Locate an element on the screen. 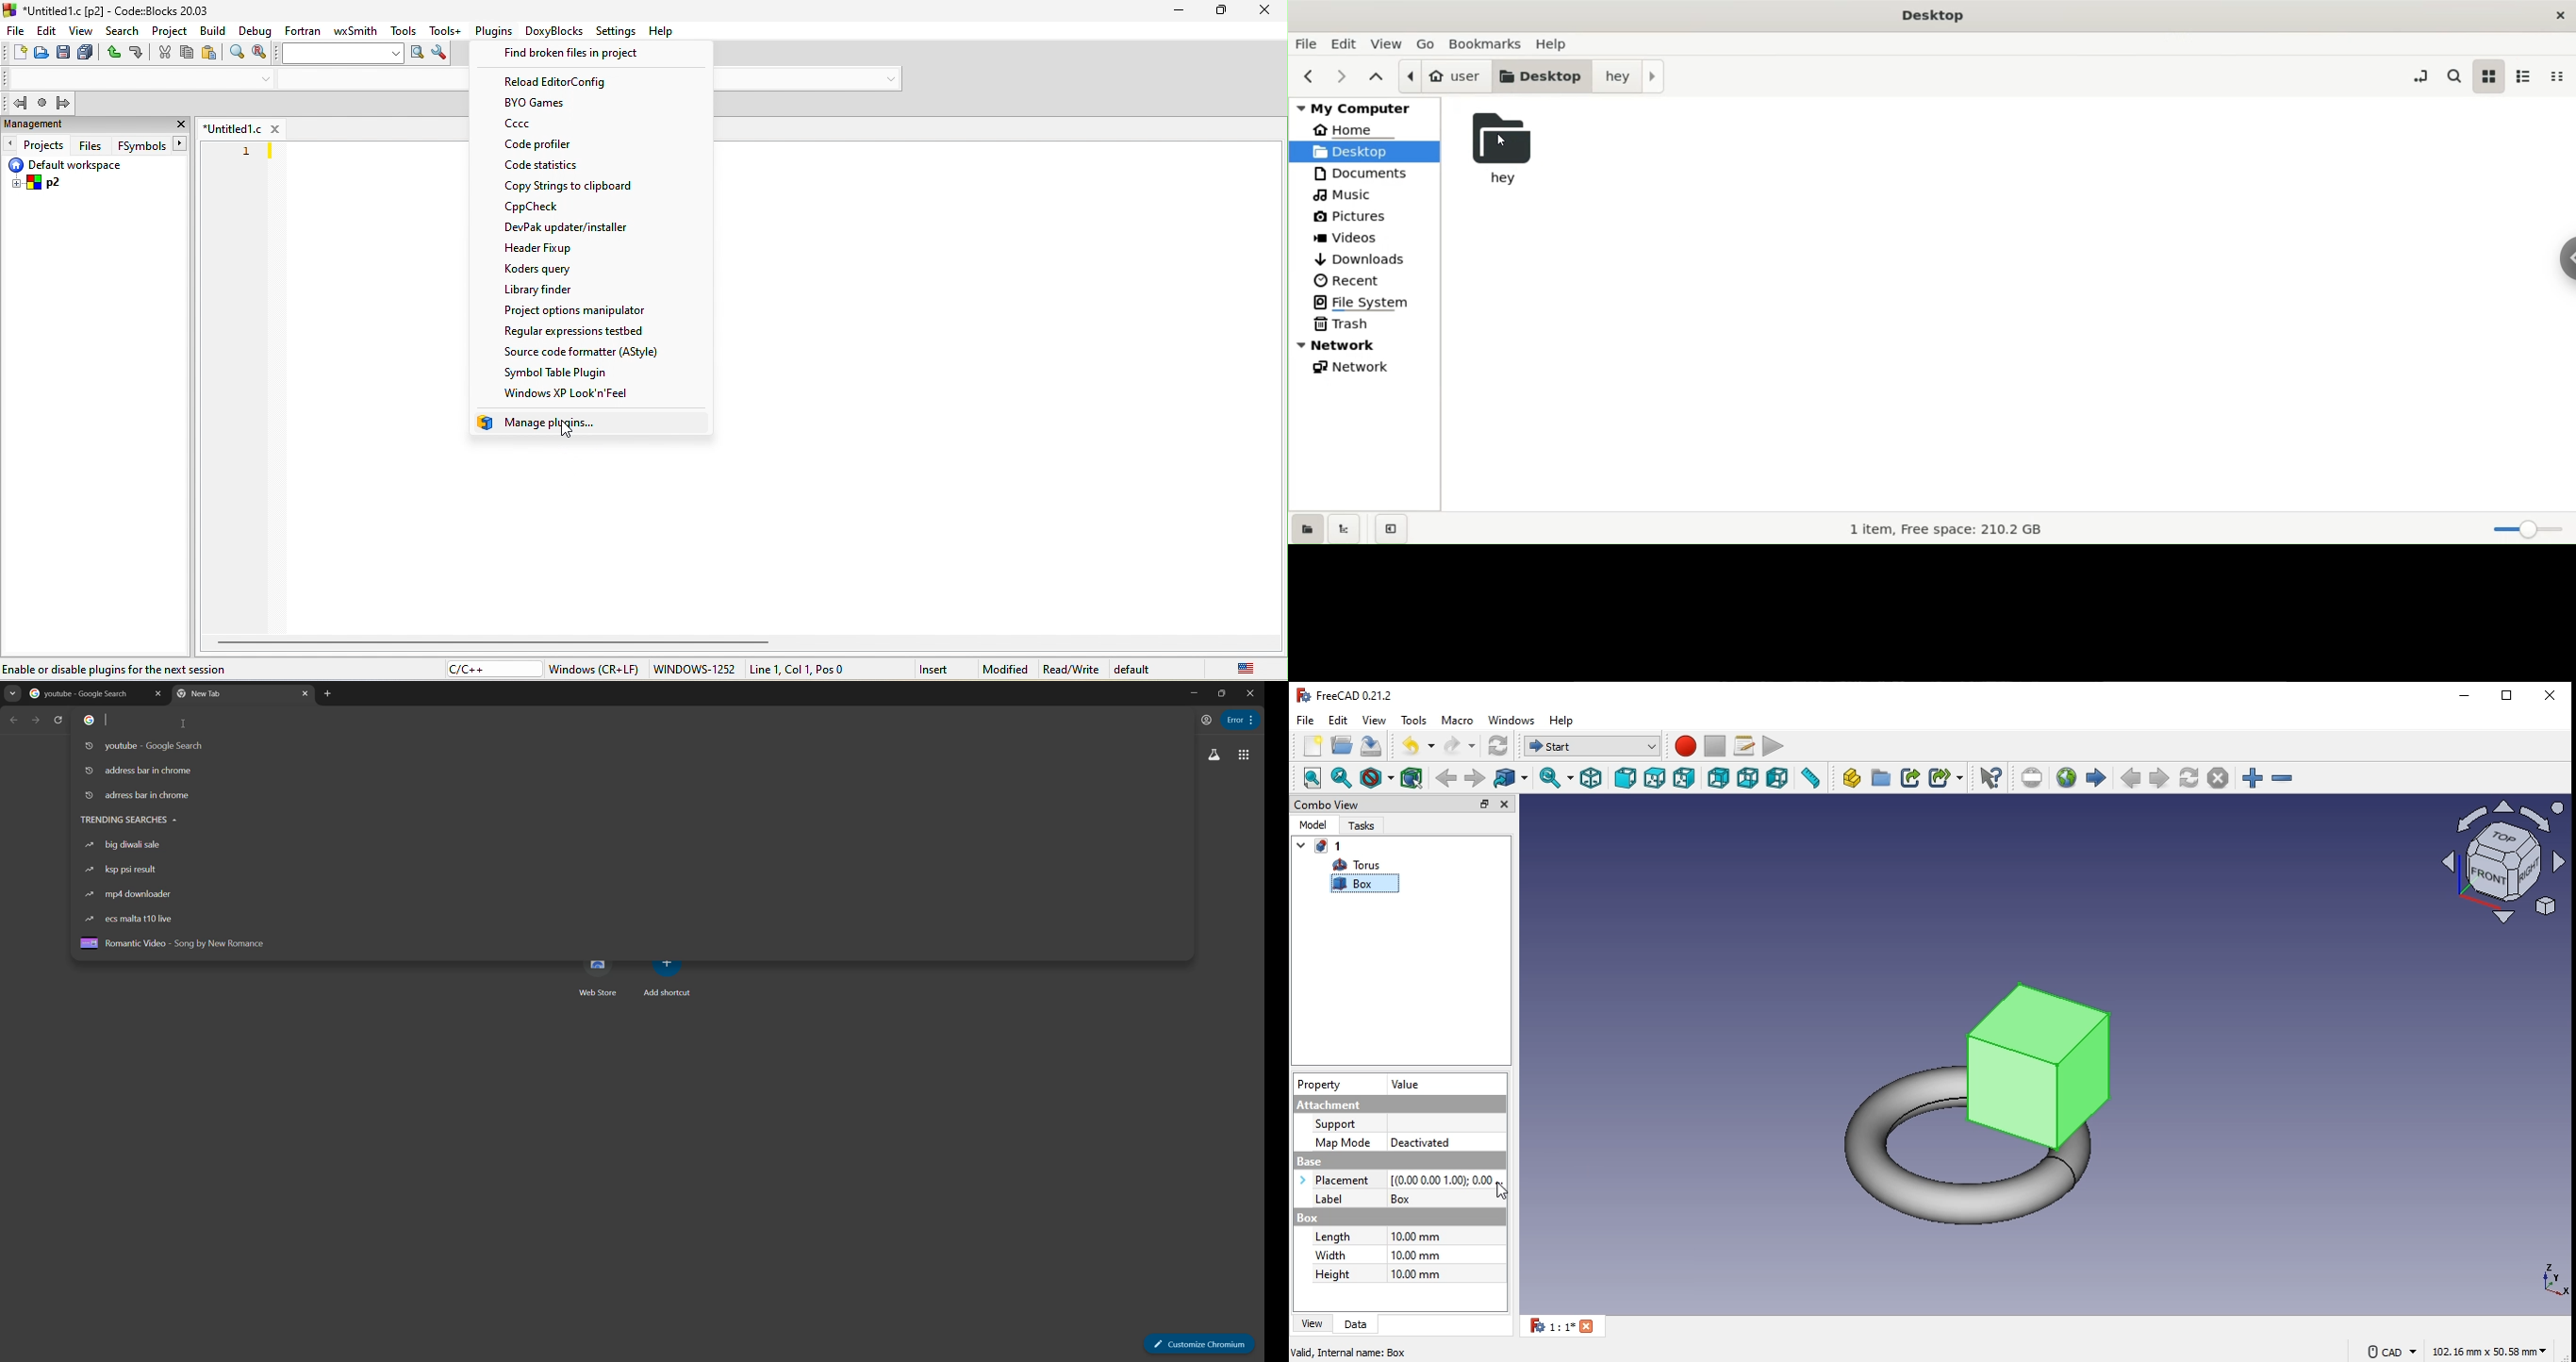  files is located at coordinates (91, 145).